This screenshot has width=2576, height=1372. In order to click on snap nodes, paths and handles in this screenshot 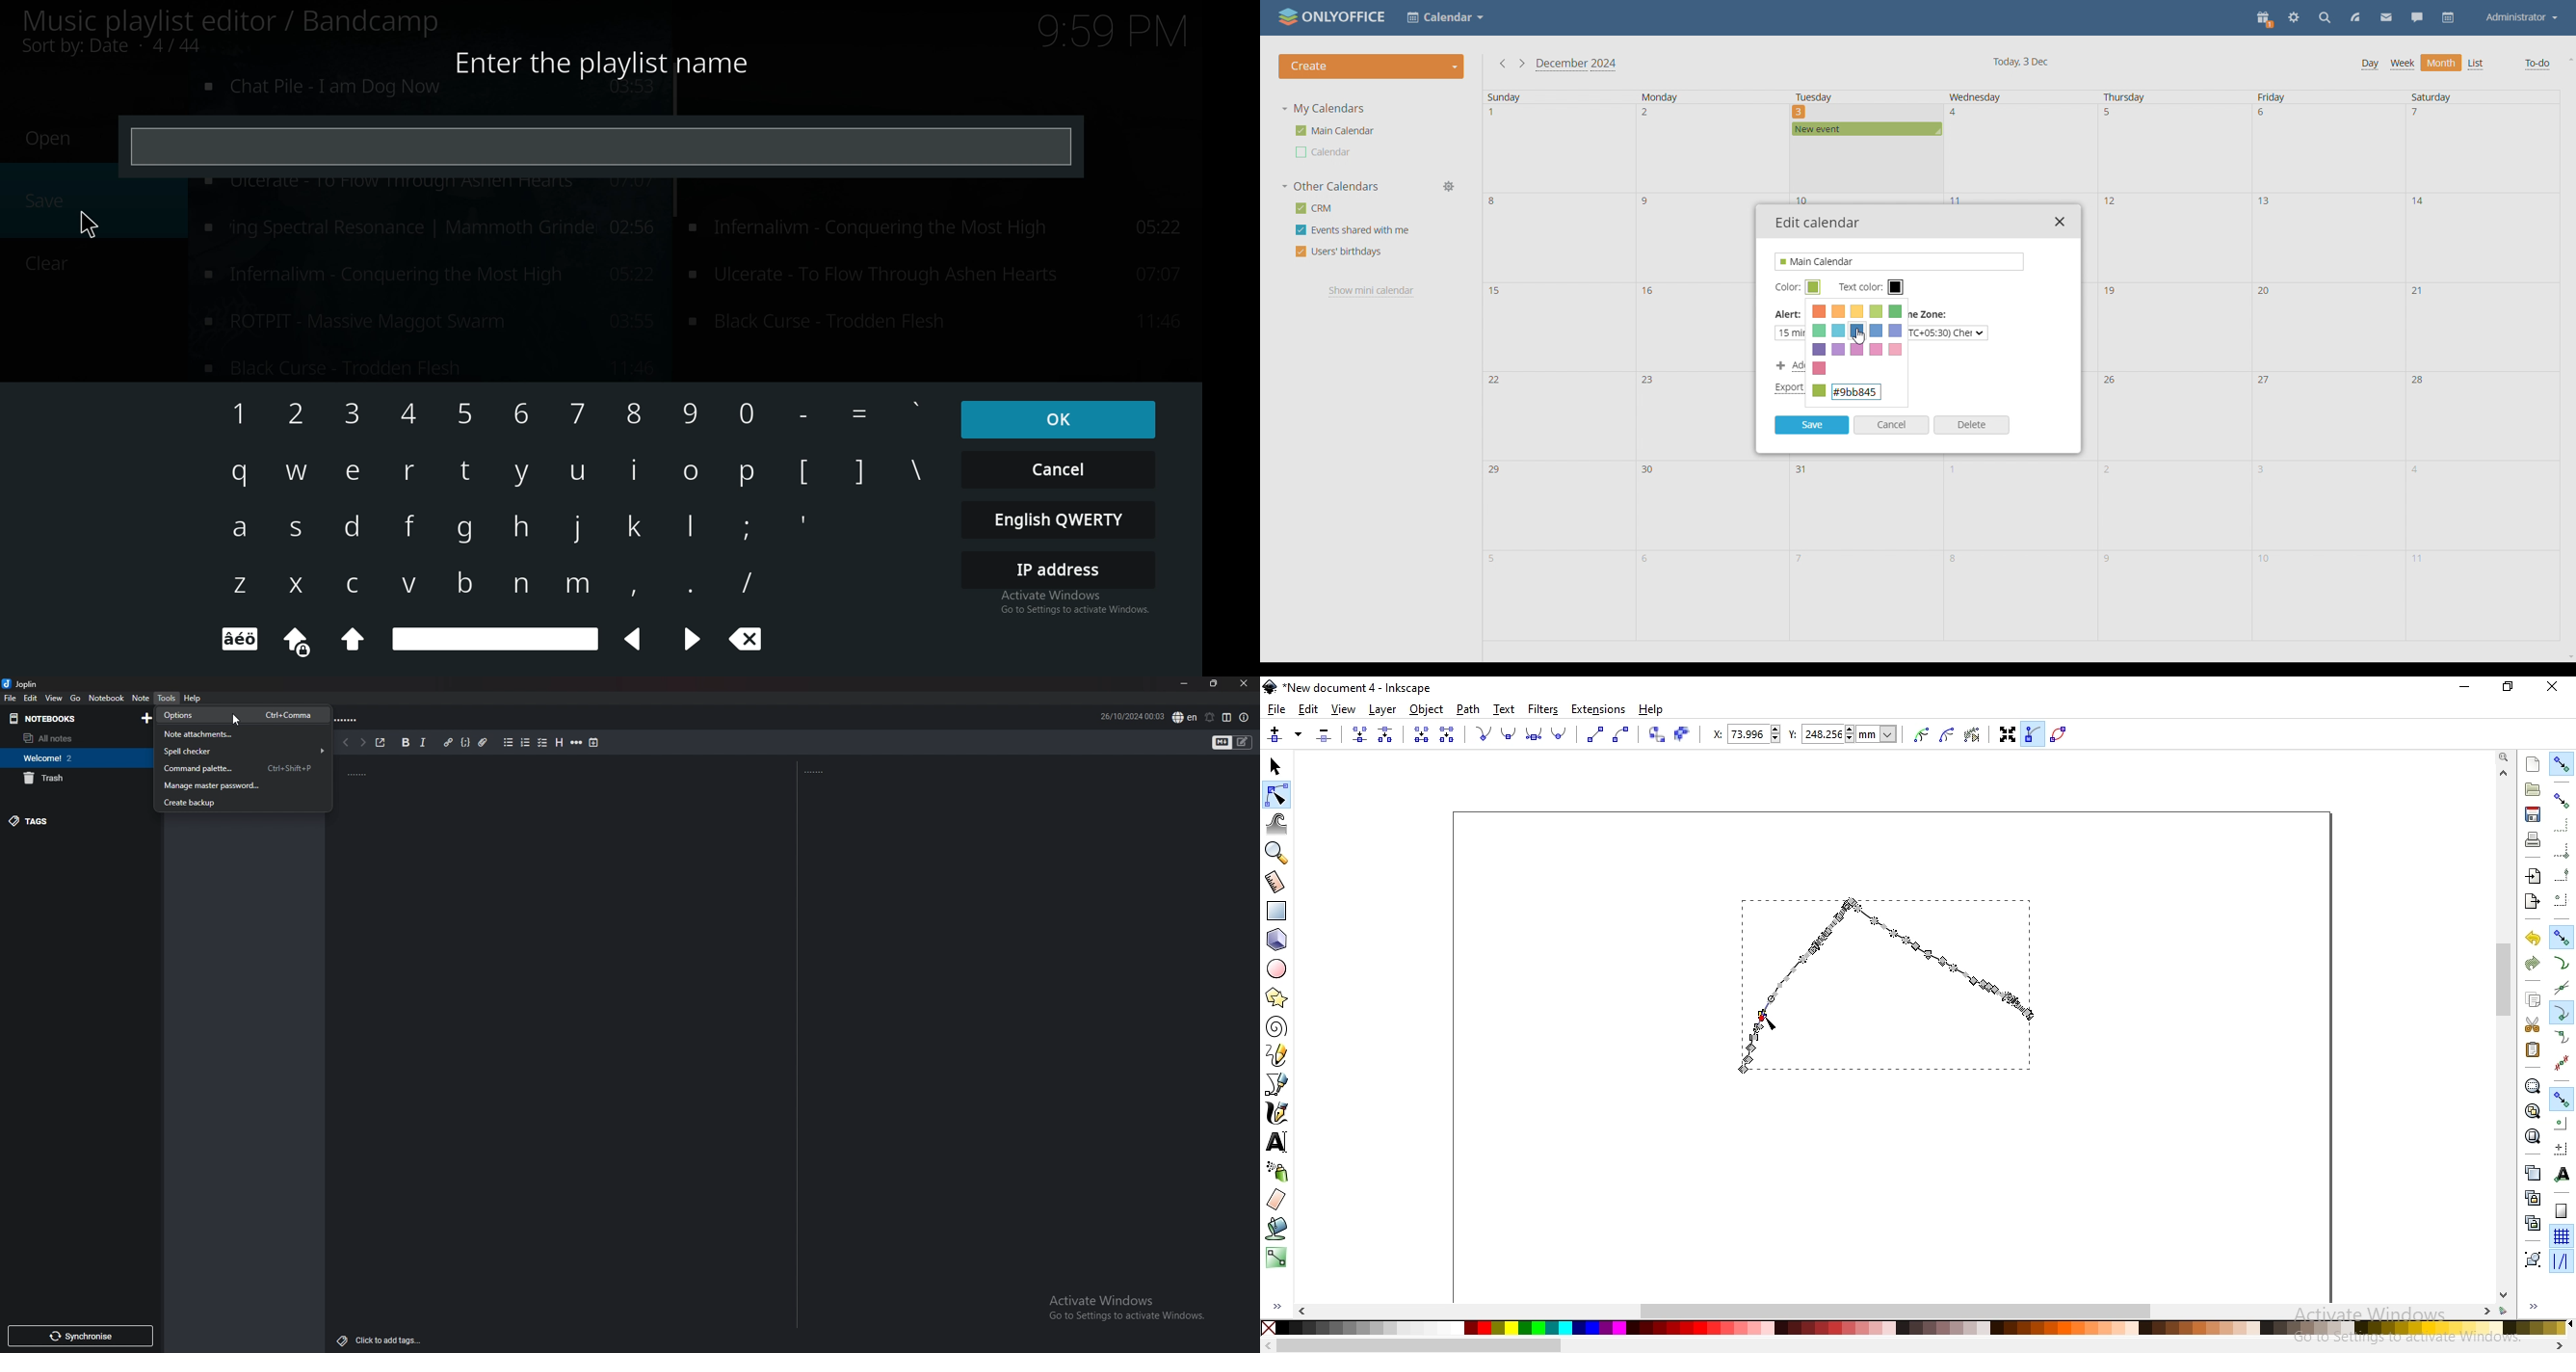, I will do `click(2560, 936)`.